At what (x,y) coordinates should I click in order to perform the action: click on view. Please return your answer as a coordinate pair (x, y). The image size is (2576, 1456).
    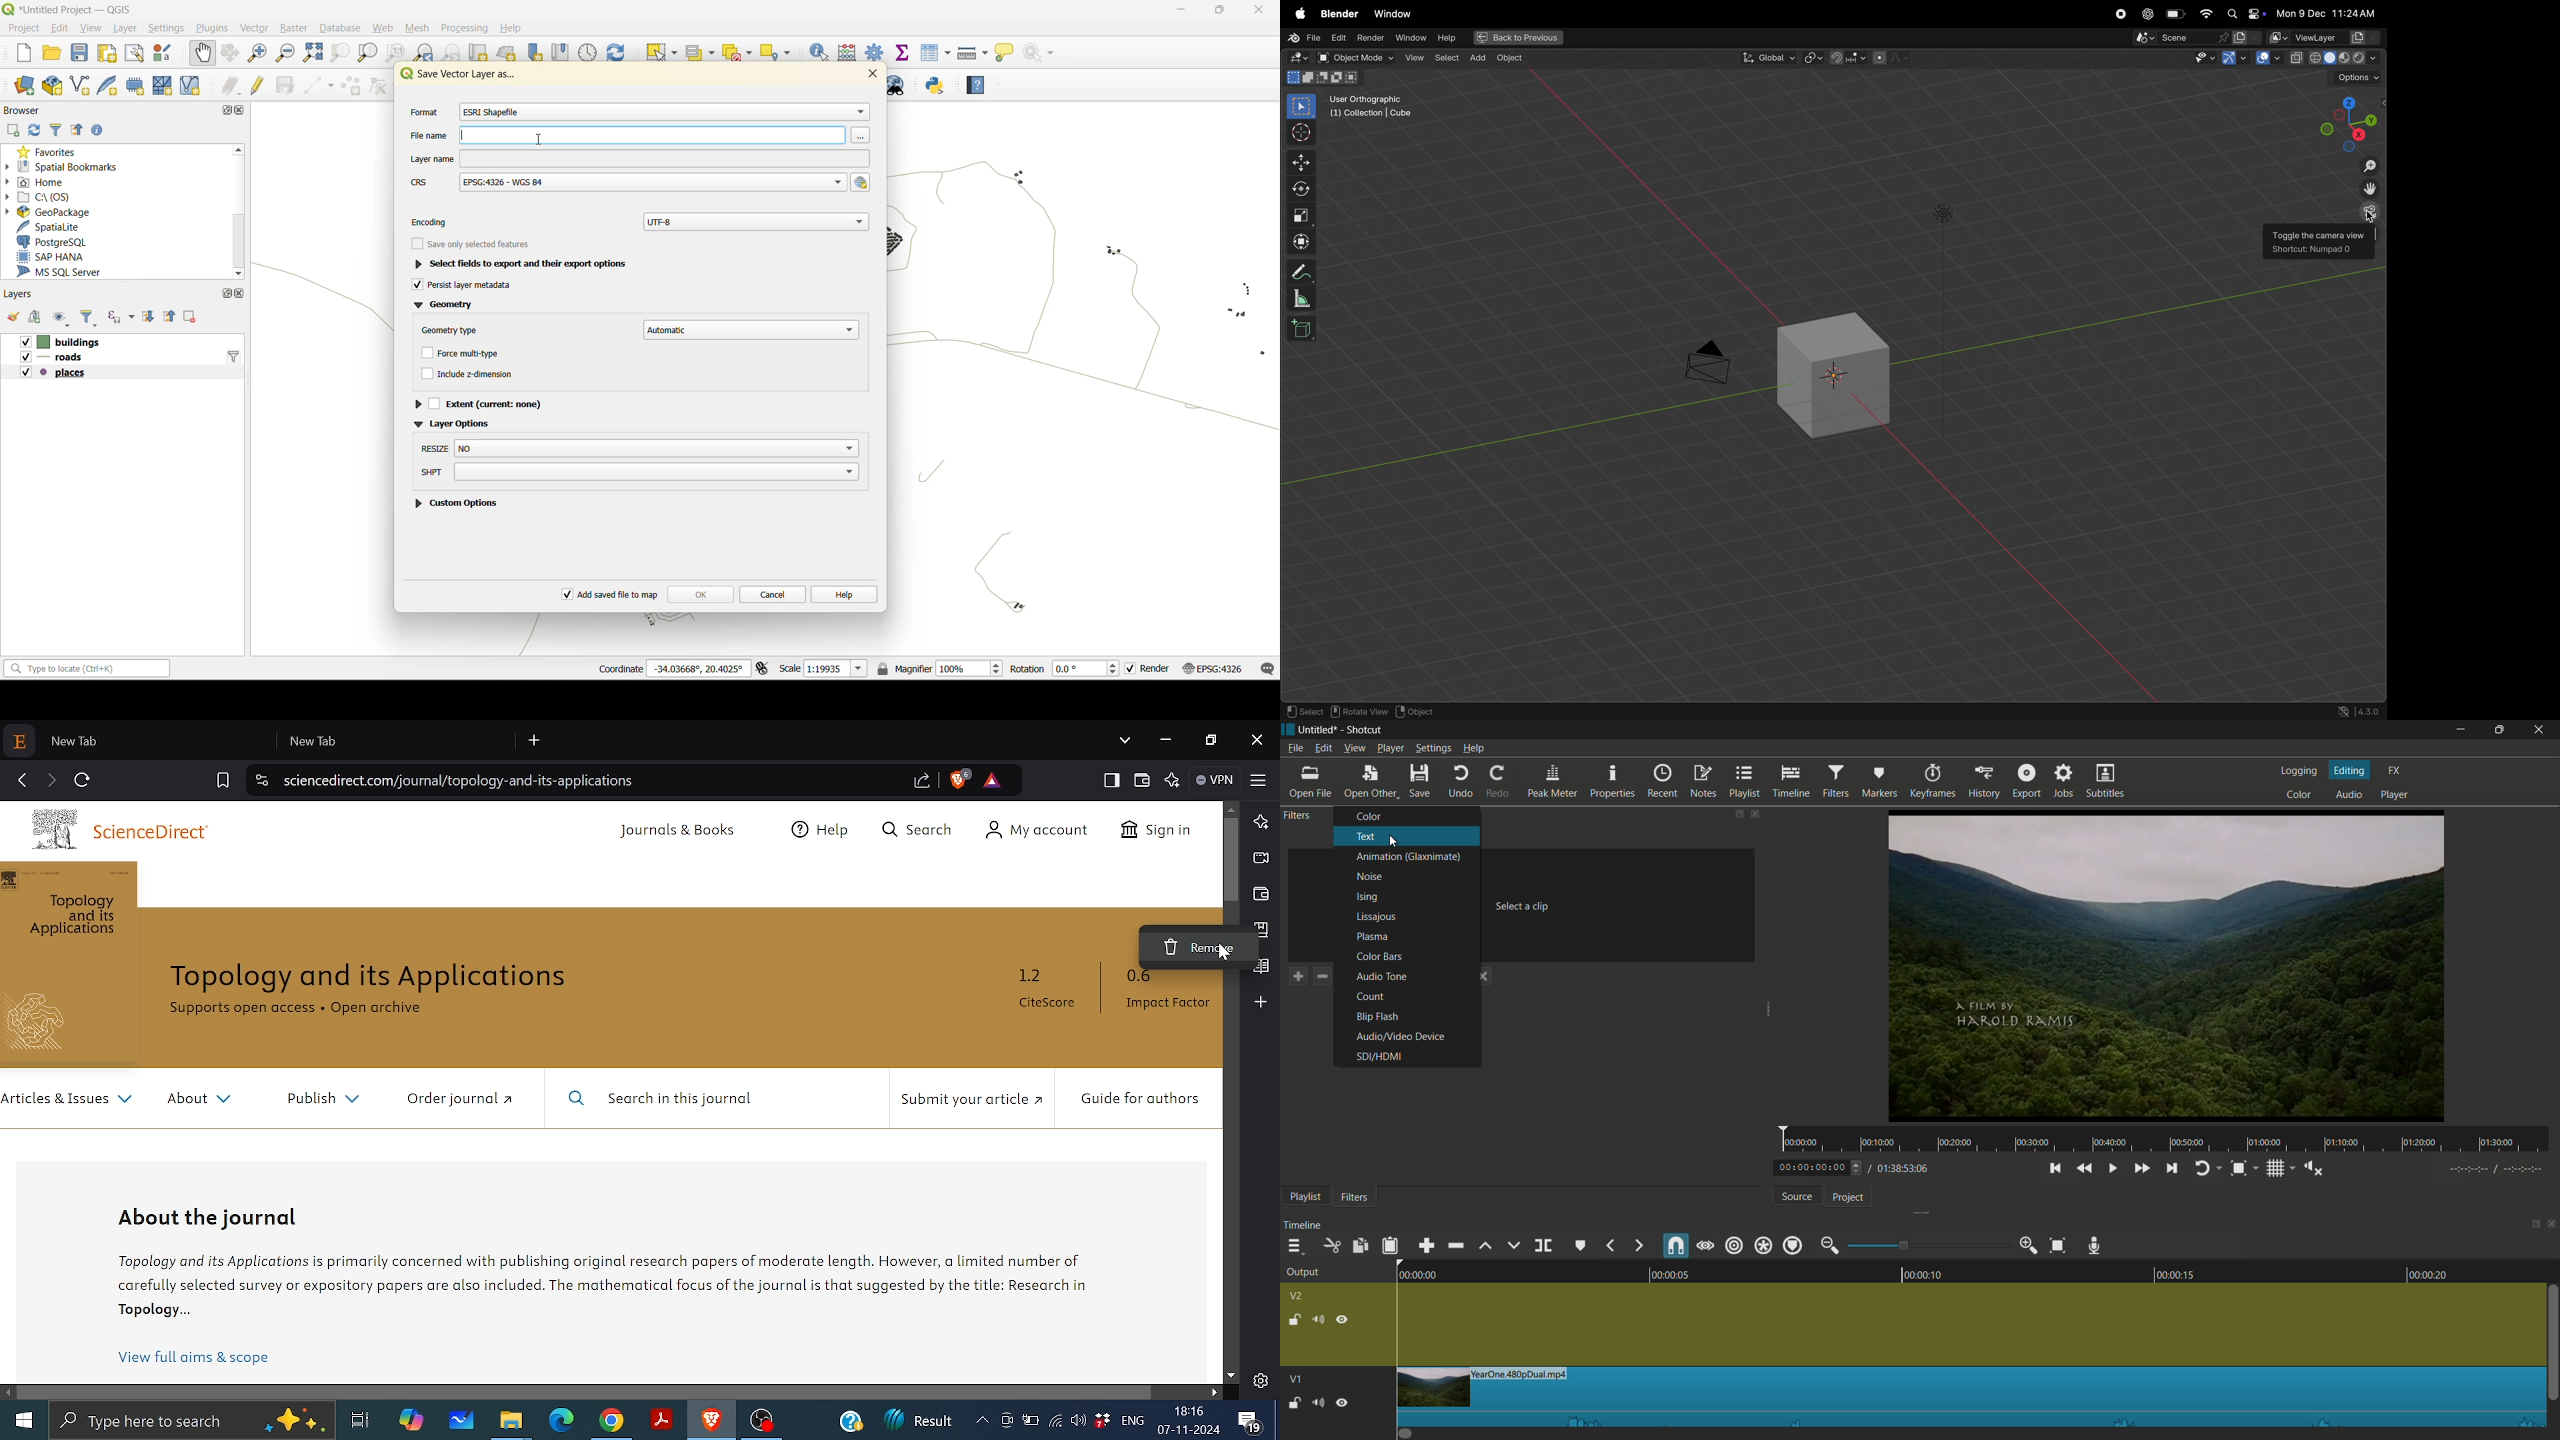
    Looking at the image, I should click on (1412, 56).